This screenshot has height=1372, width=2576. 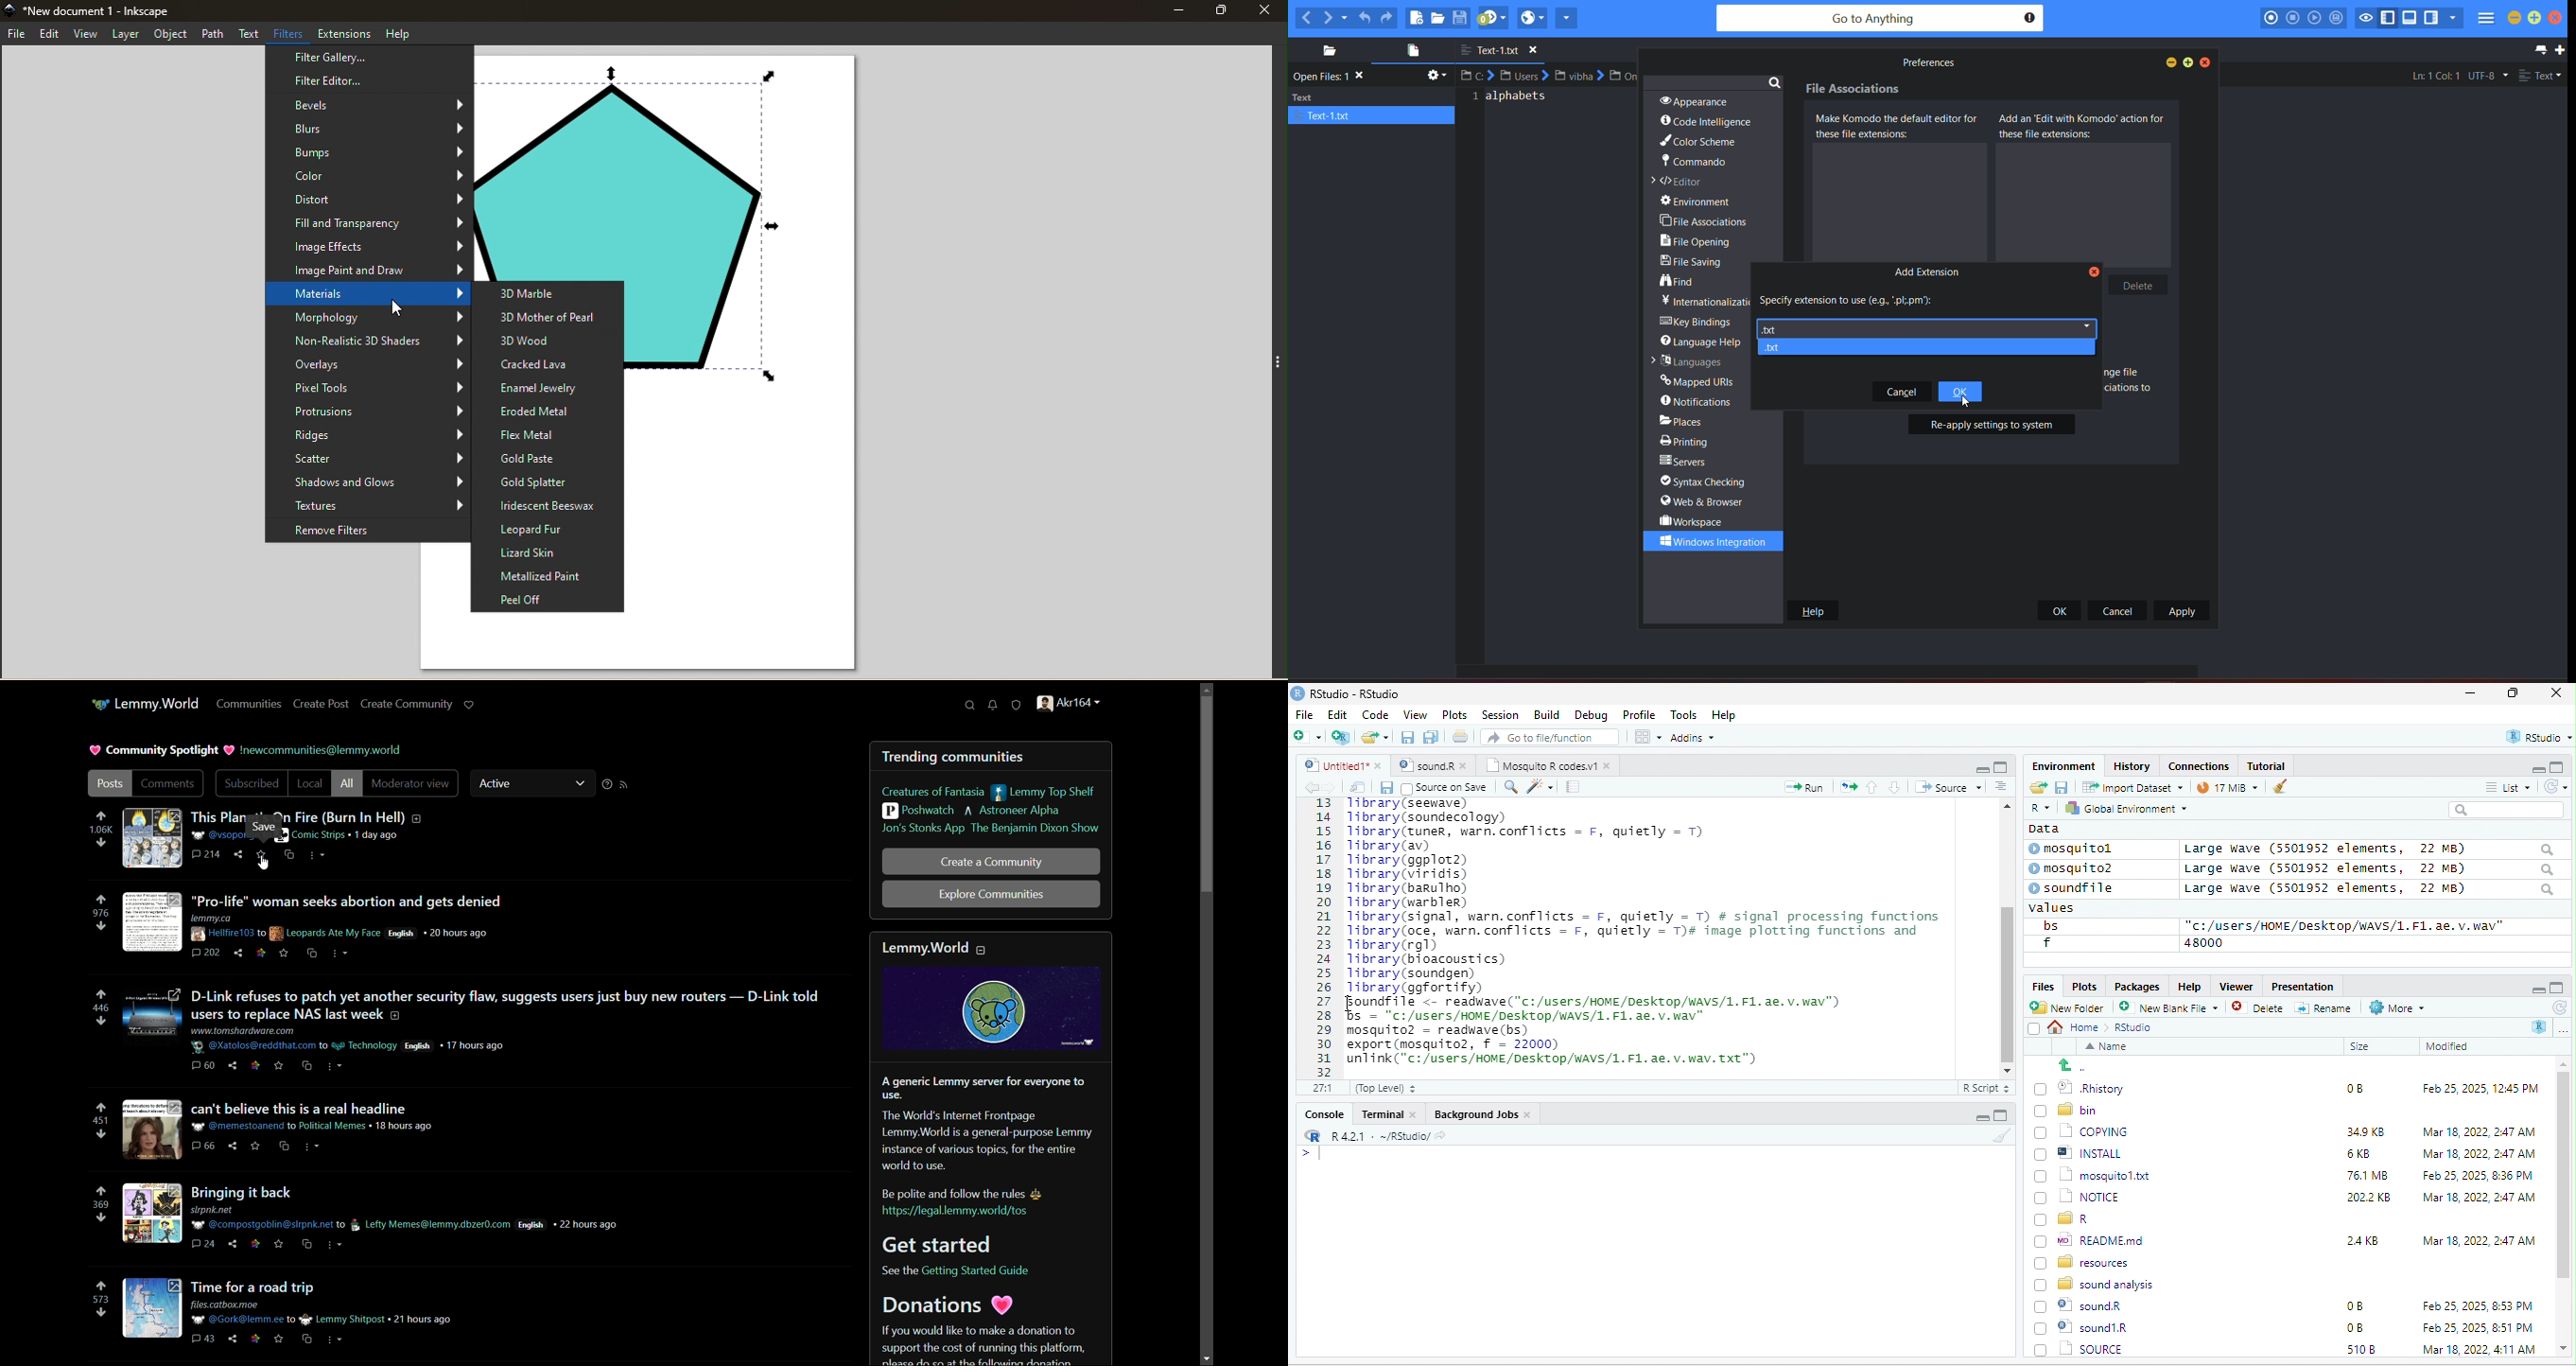 What do you see at coordinates (2080, 1086) in the screenshot?
I see `© Rhistory` at bounding box center [2080, 1086].